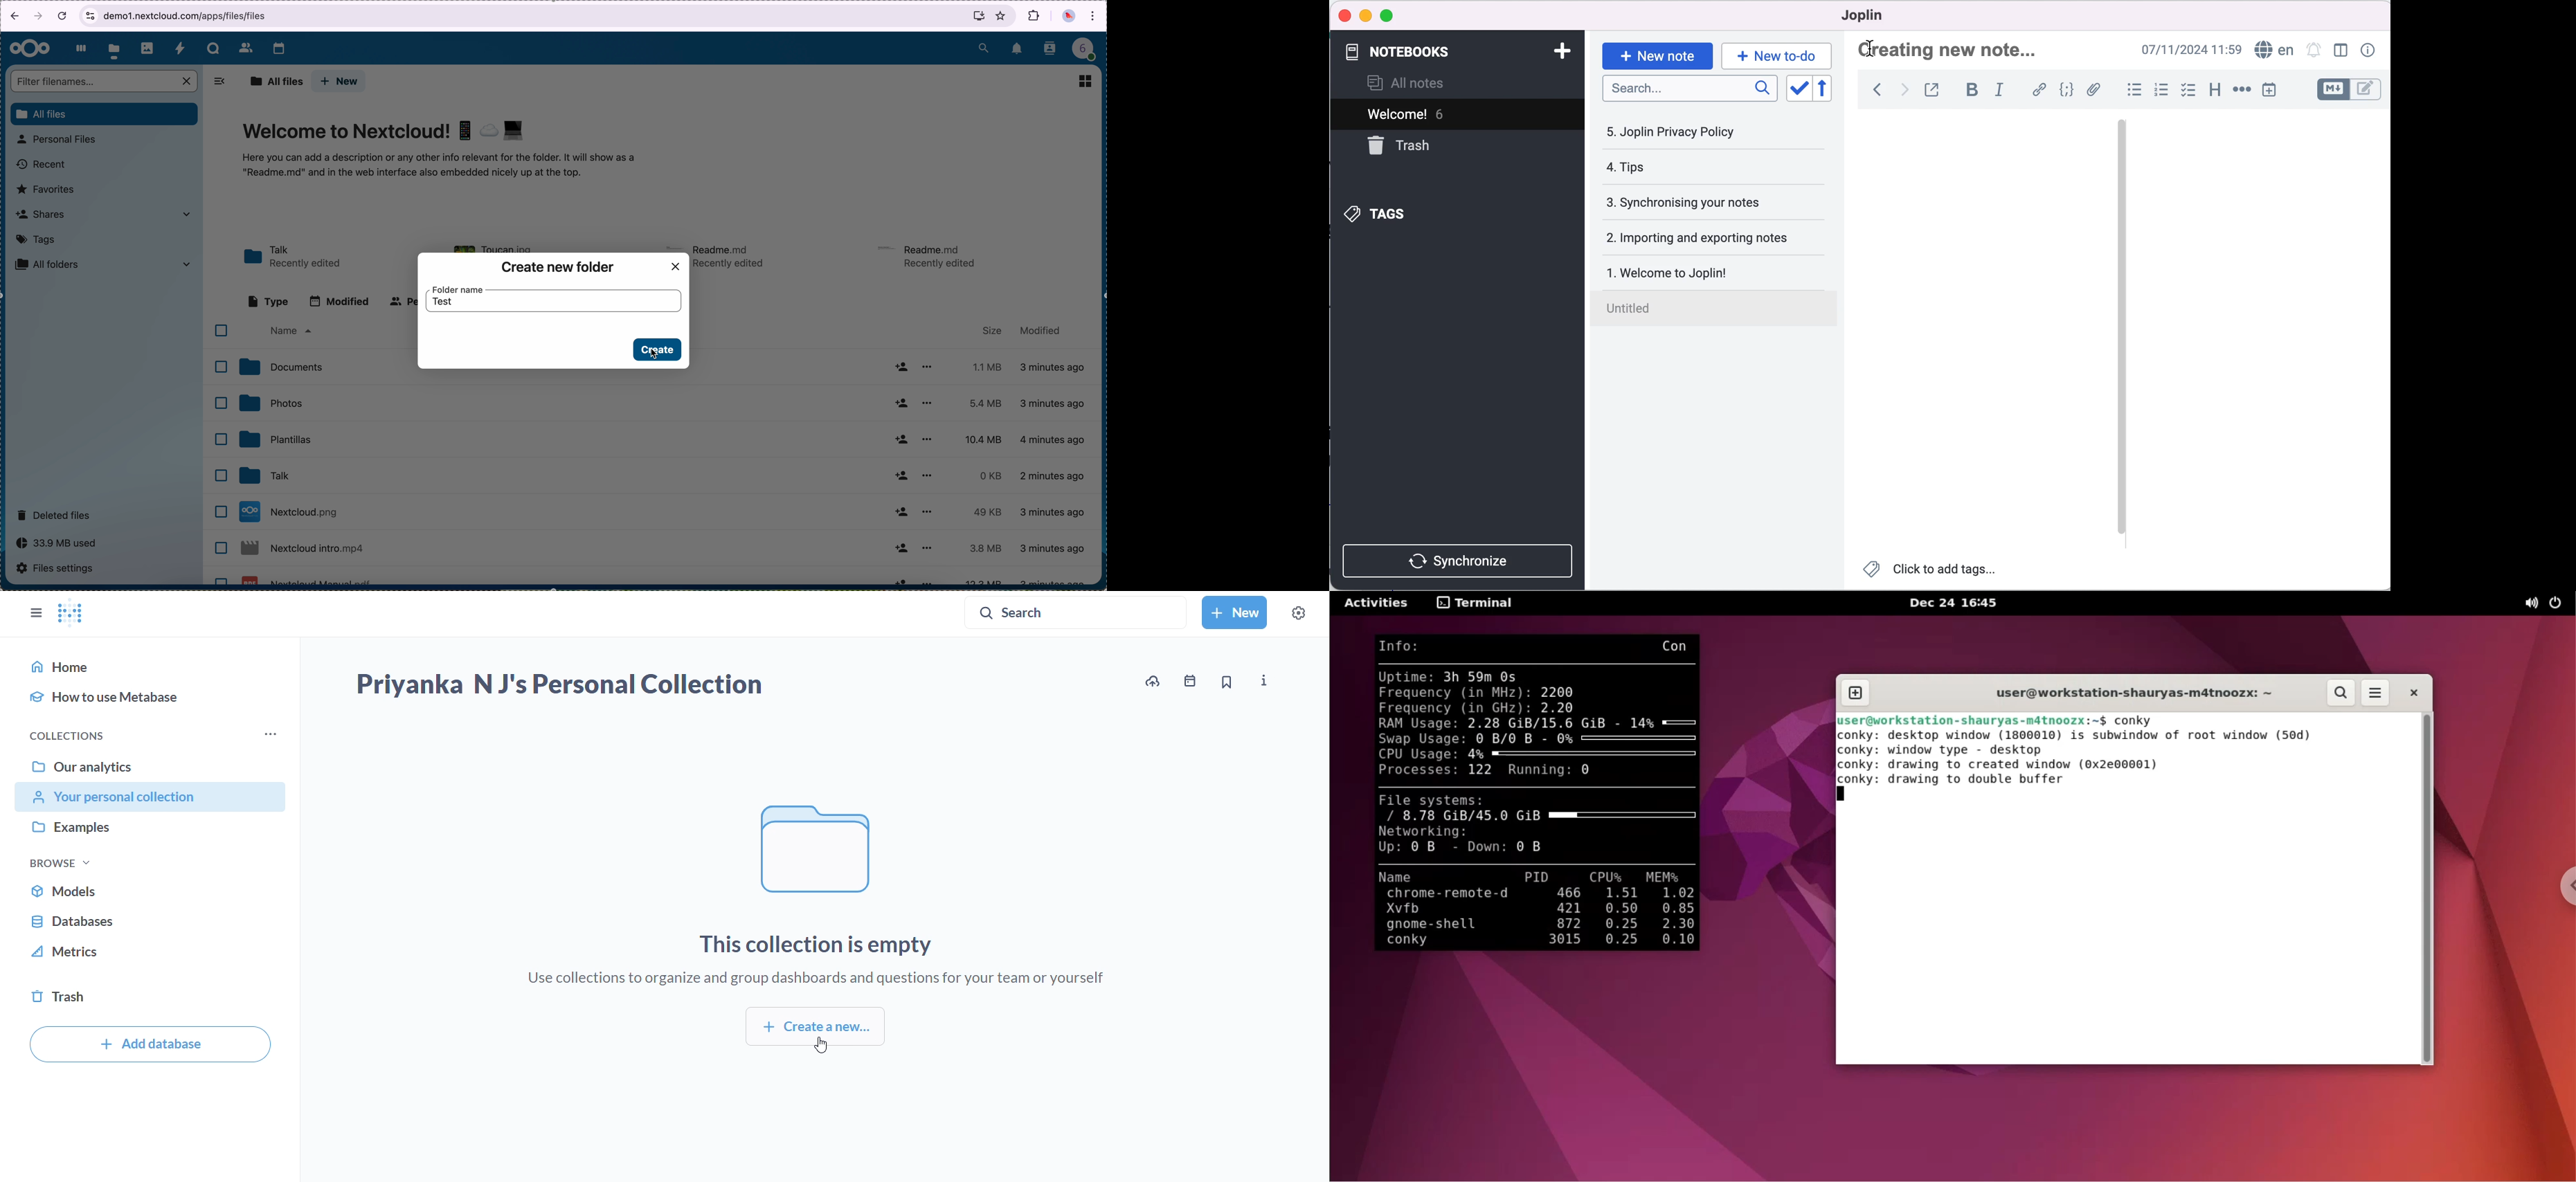 Image resolution: width=2576 pixels, height=1204 pixels. What do you see at coordinates (1408, 50) in the screenshot?
I see `notebooks` at bounding box center [1408, 50].